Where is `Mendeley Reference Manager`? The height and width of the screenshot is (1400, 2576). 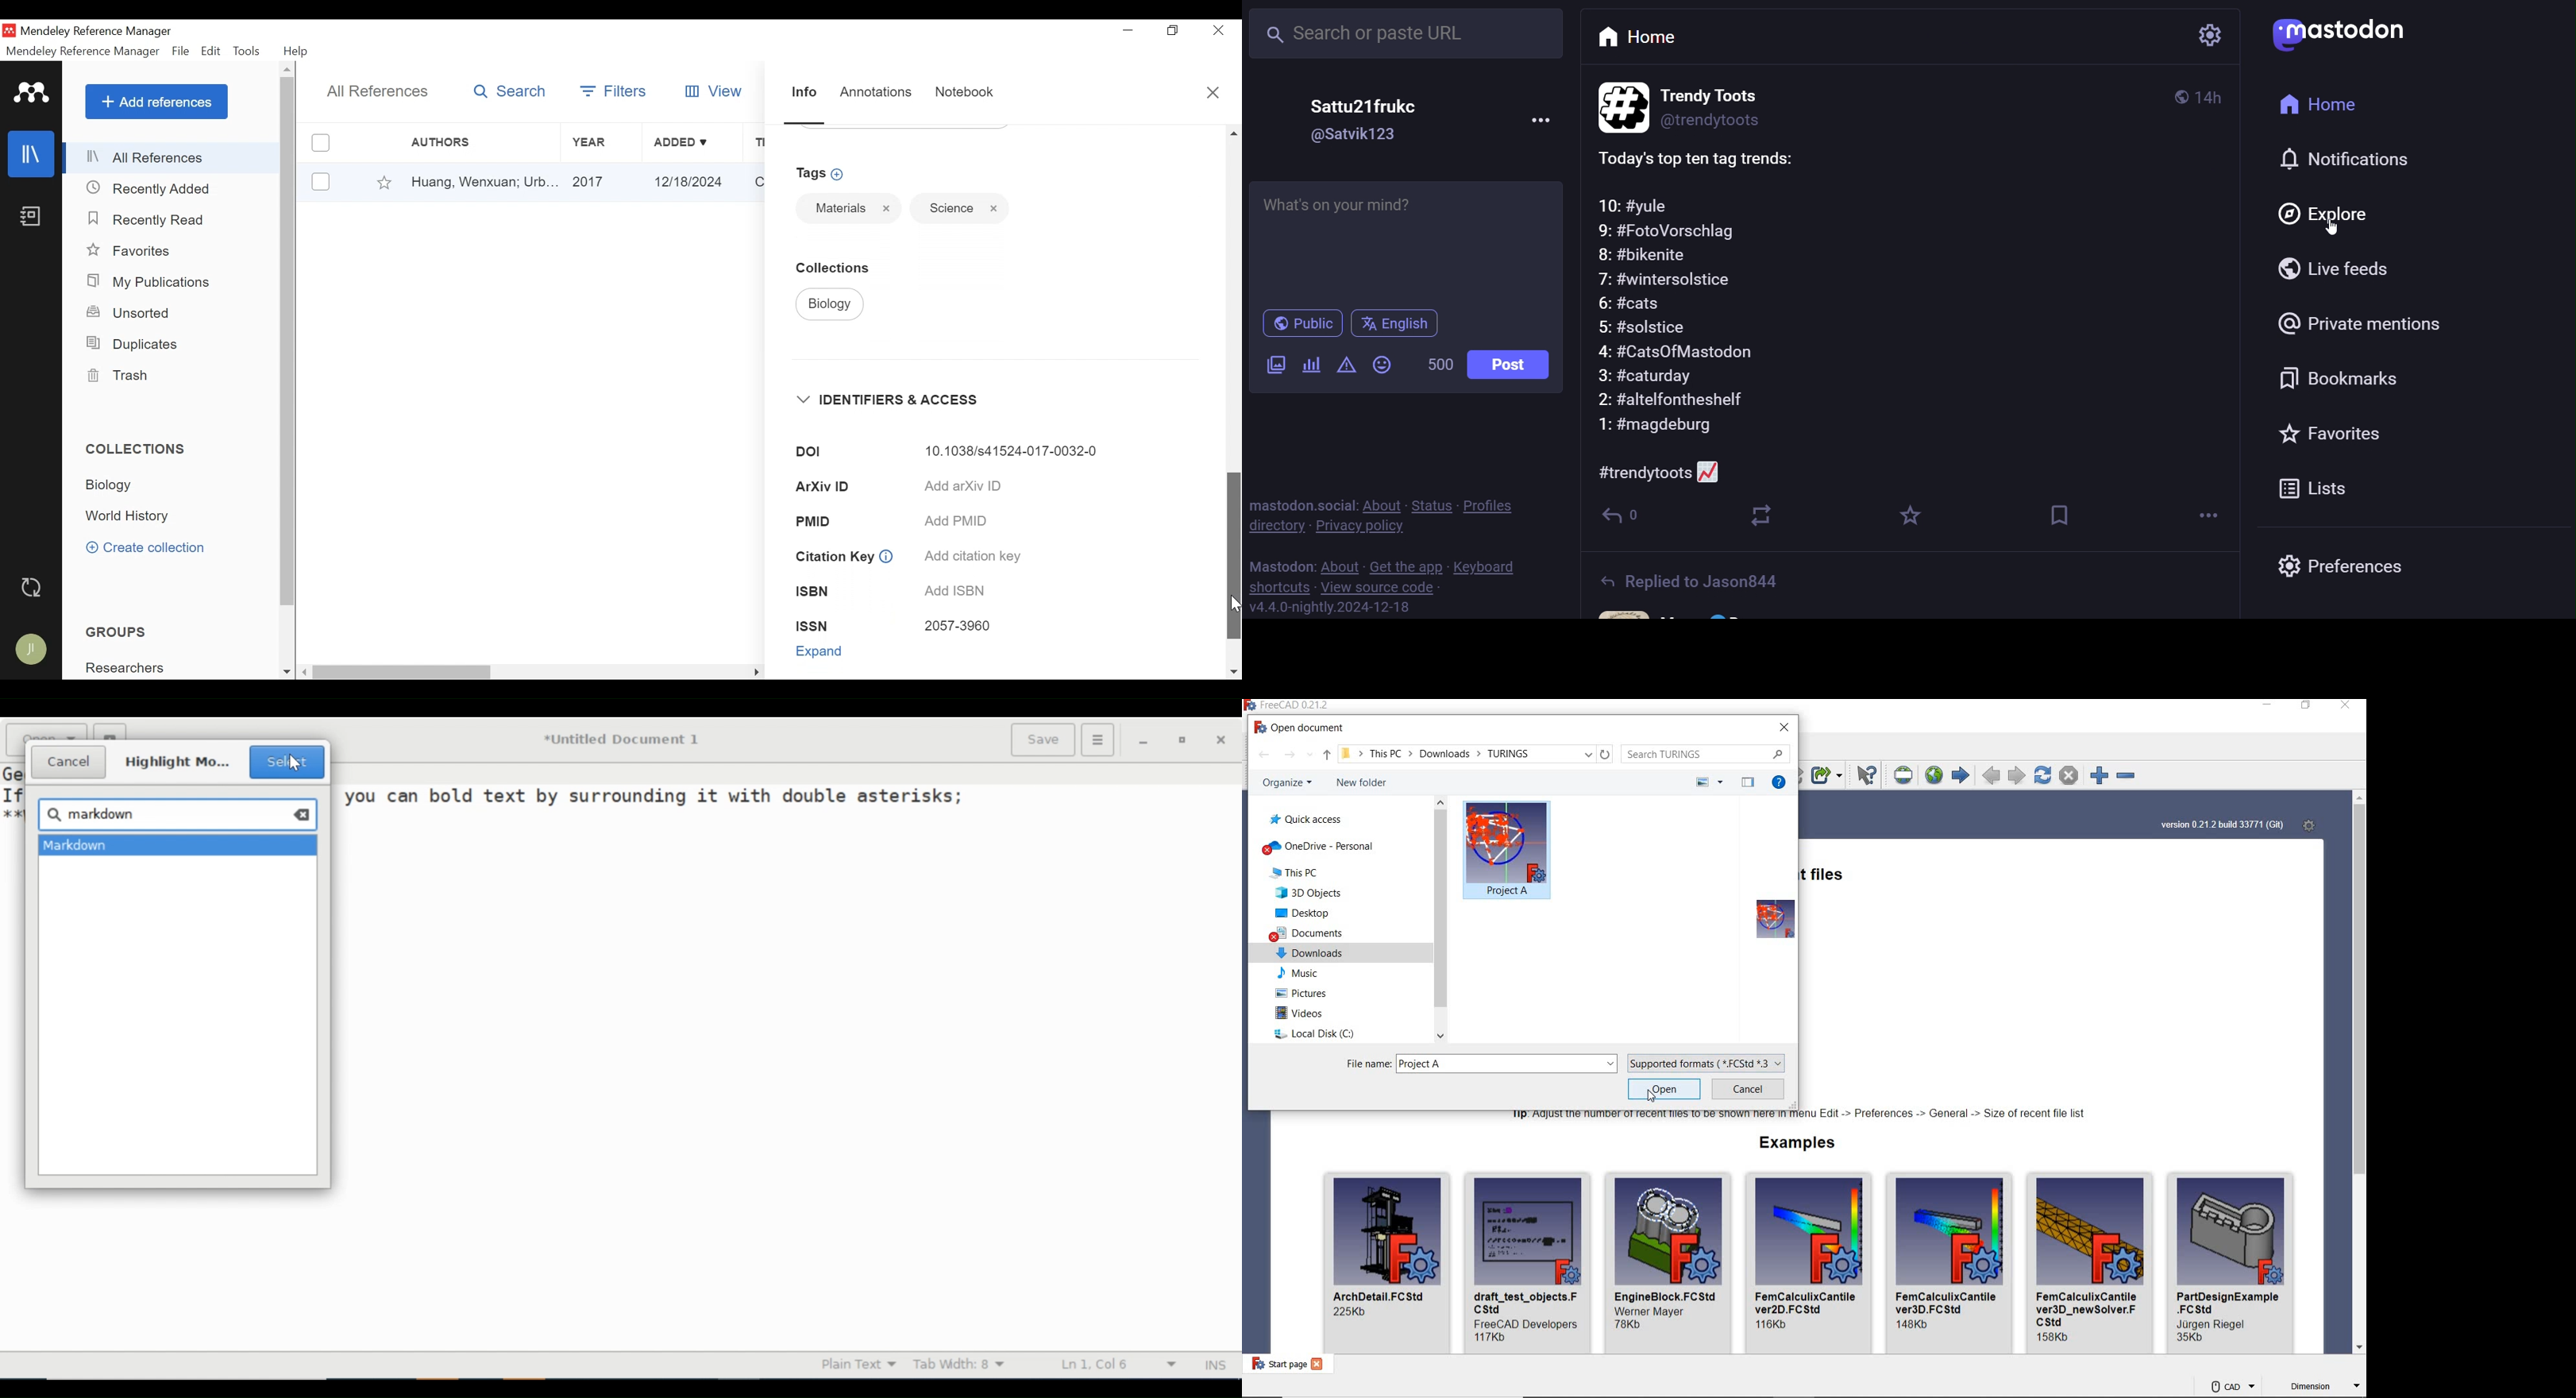
Mendeley Reference Manager is located at coordinates (83, 52).